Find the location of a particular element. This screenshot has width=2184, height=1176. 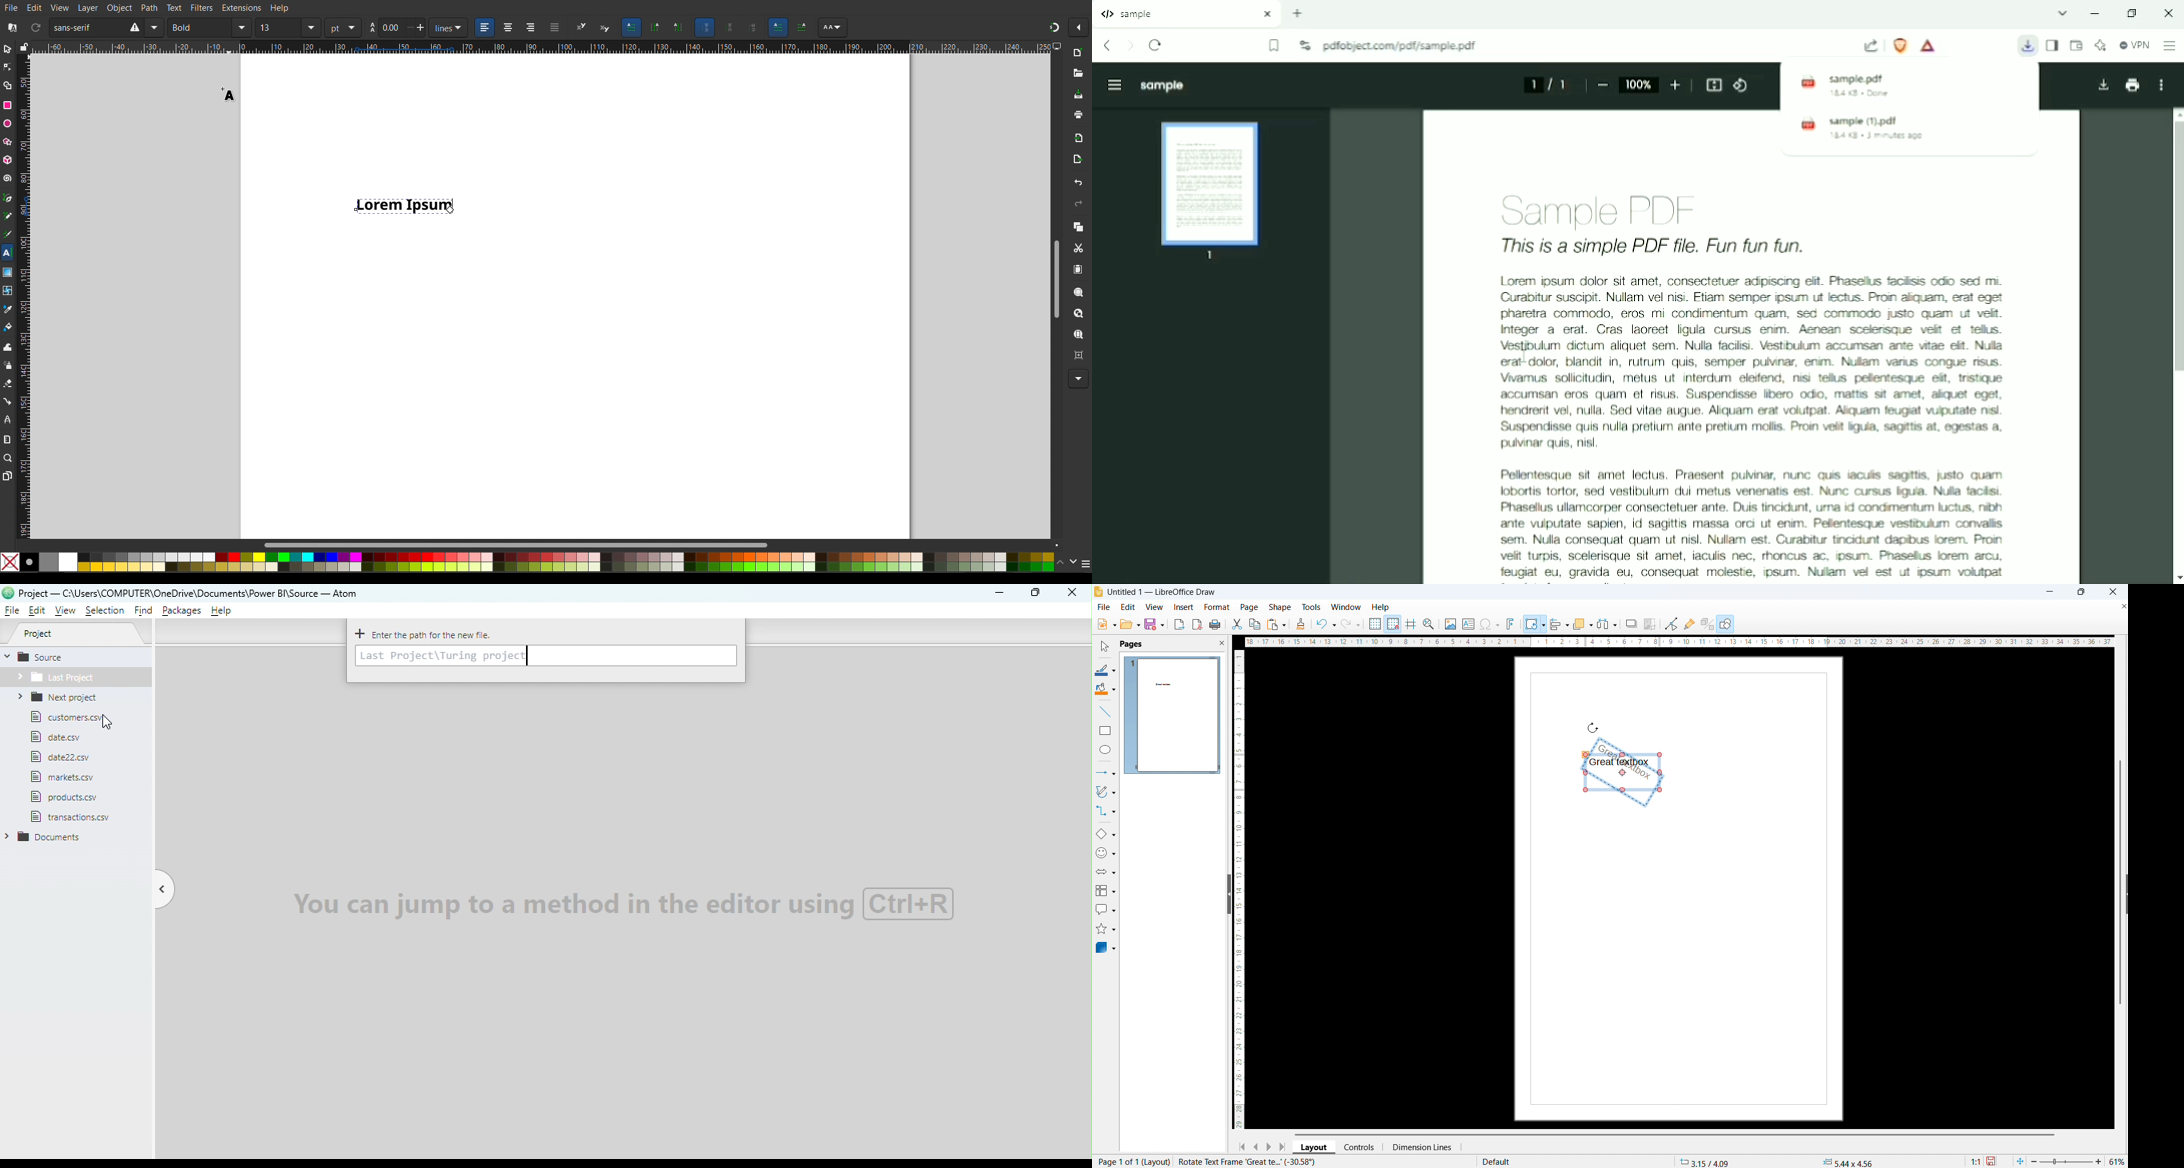

close pane is located at coordinates (1221, 642).